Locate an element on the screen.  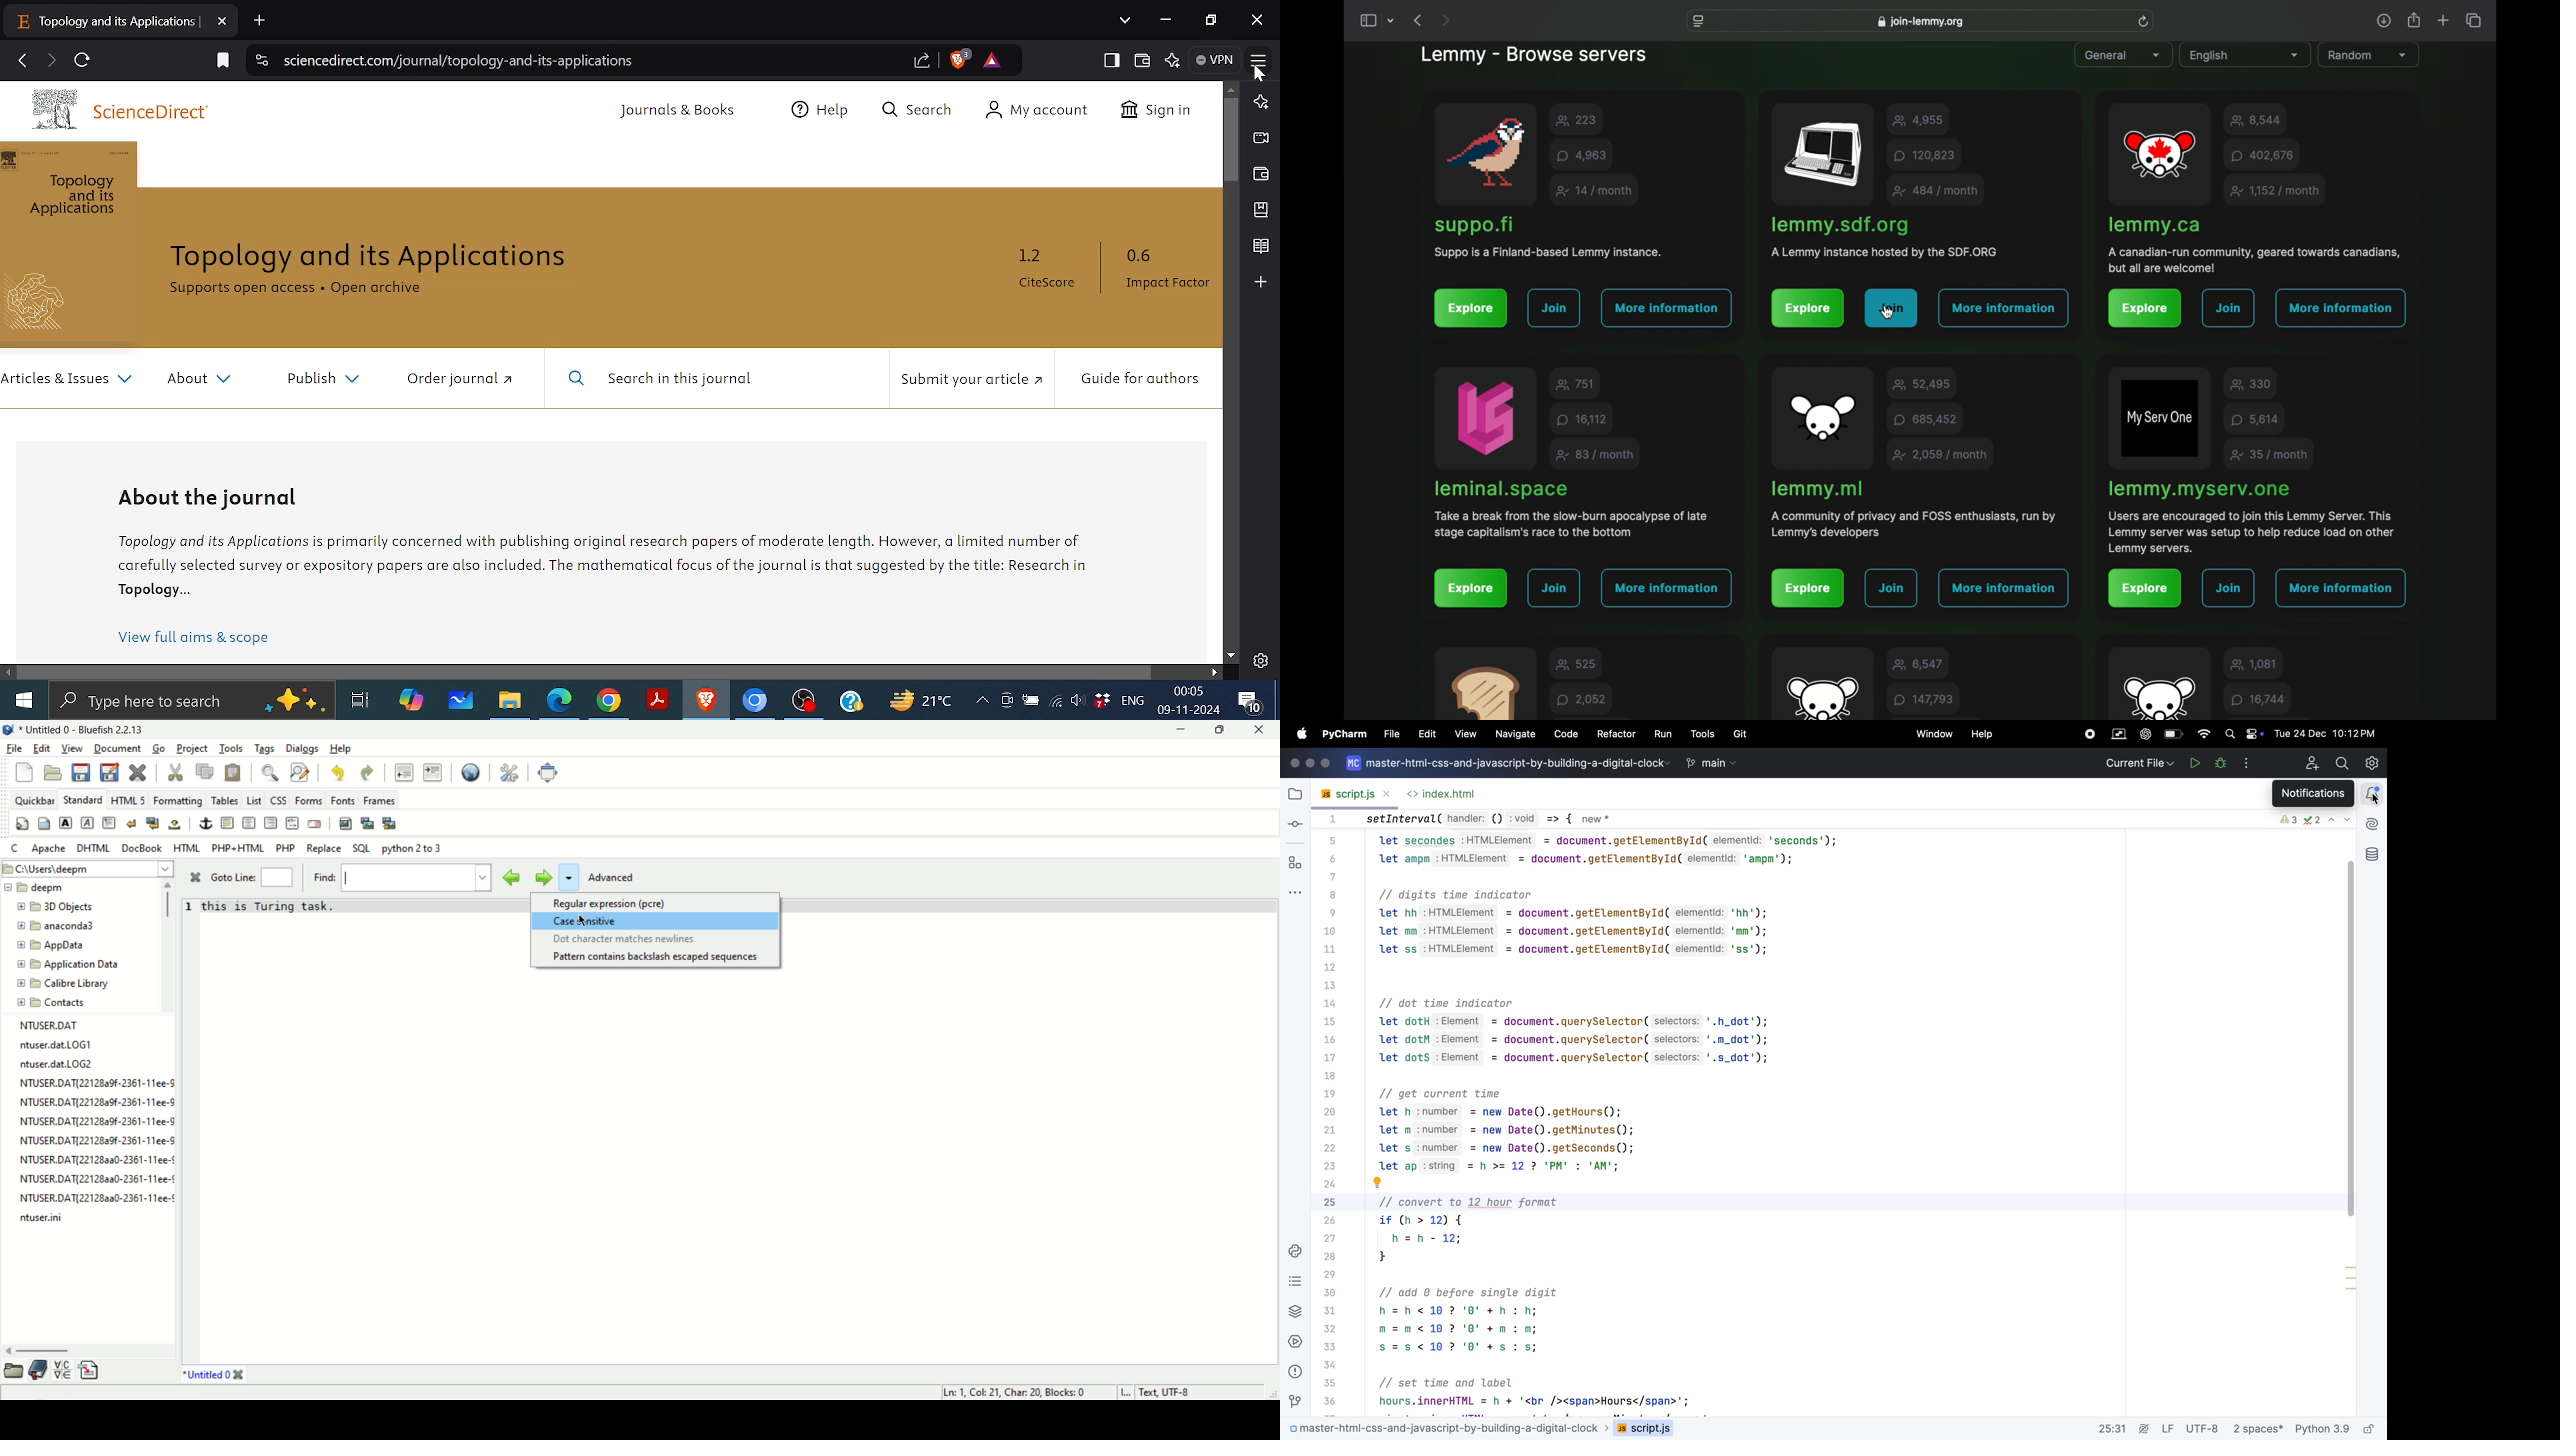
Battrey is located at coordinates (1031, 700).